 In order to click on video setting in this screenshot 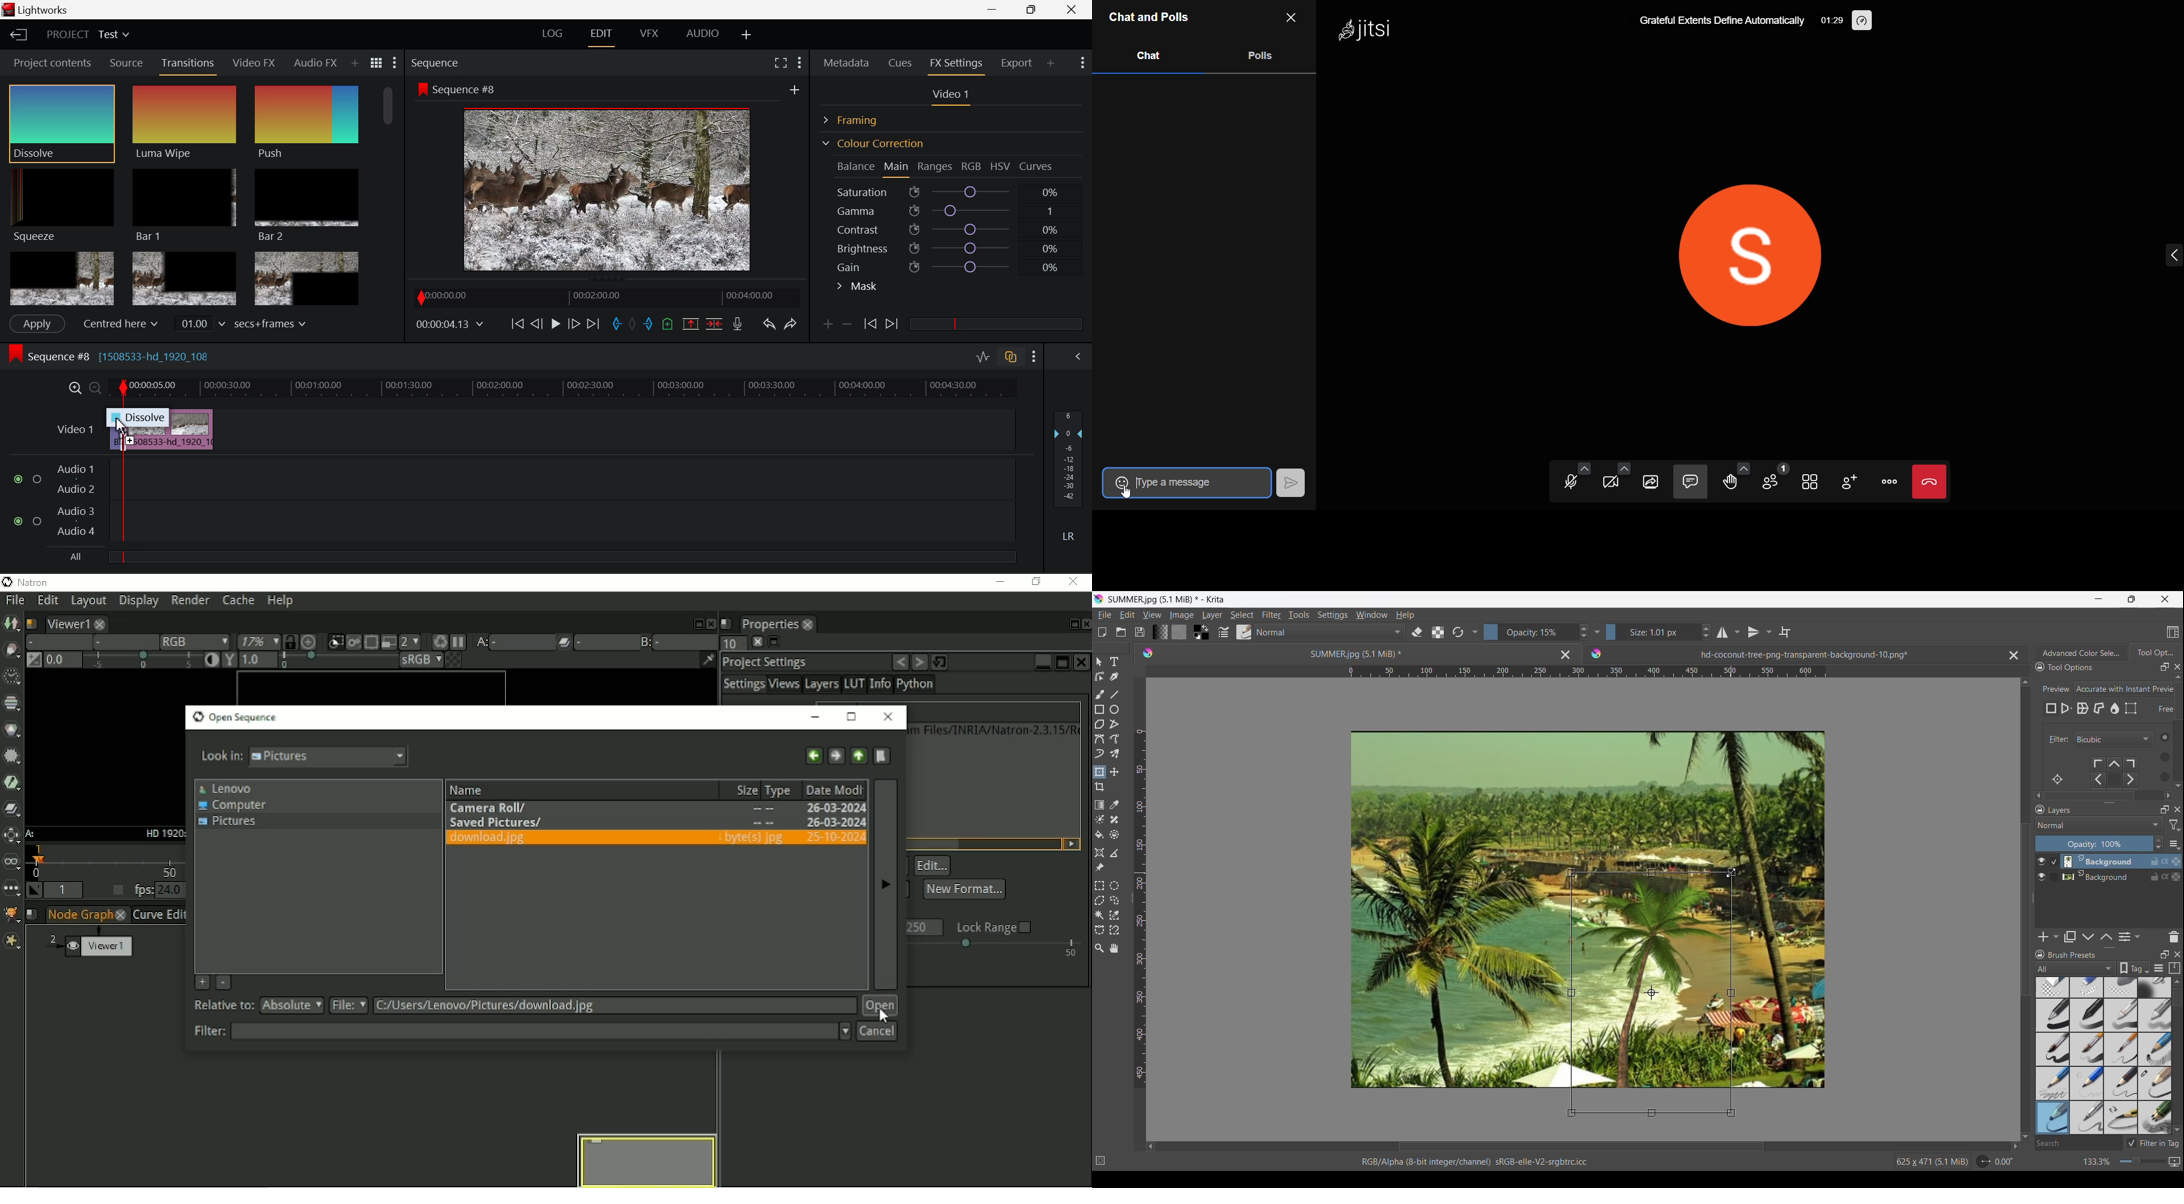, I will do `click(1624, 468)`.